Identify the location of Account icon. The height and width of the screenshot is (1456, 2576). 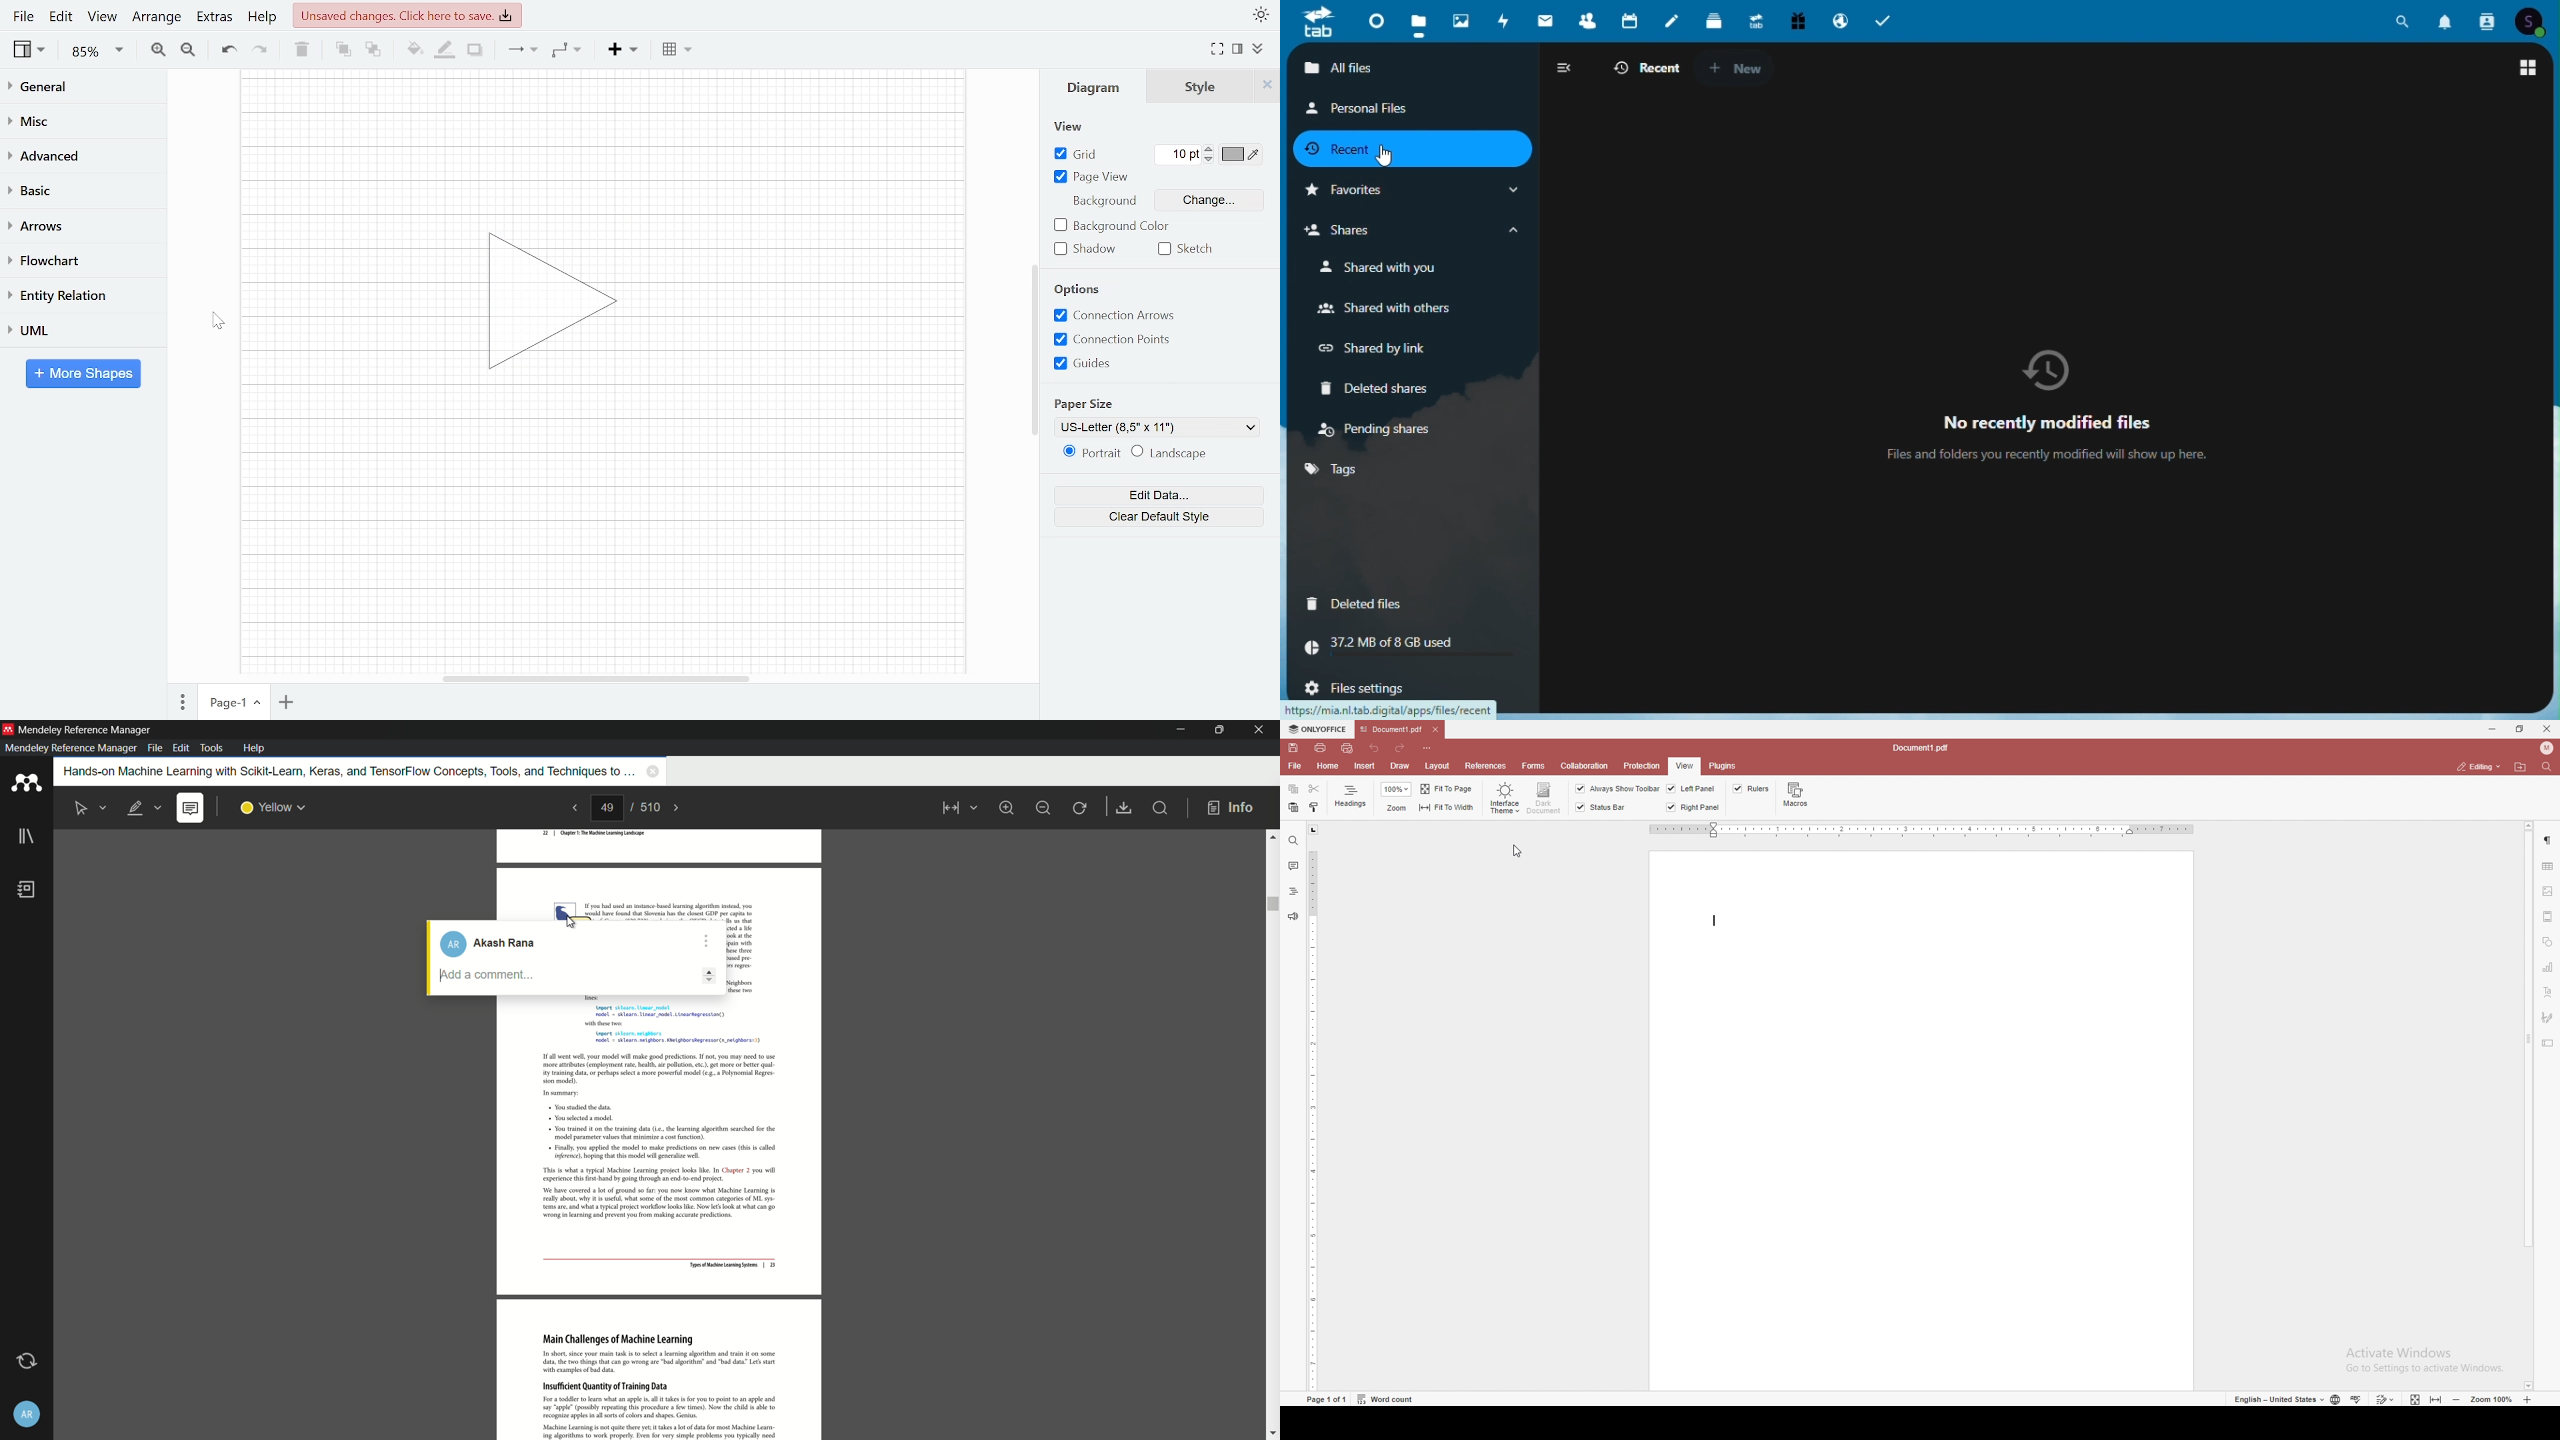
(2531, 20).